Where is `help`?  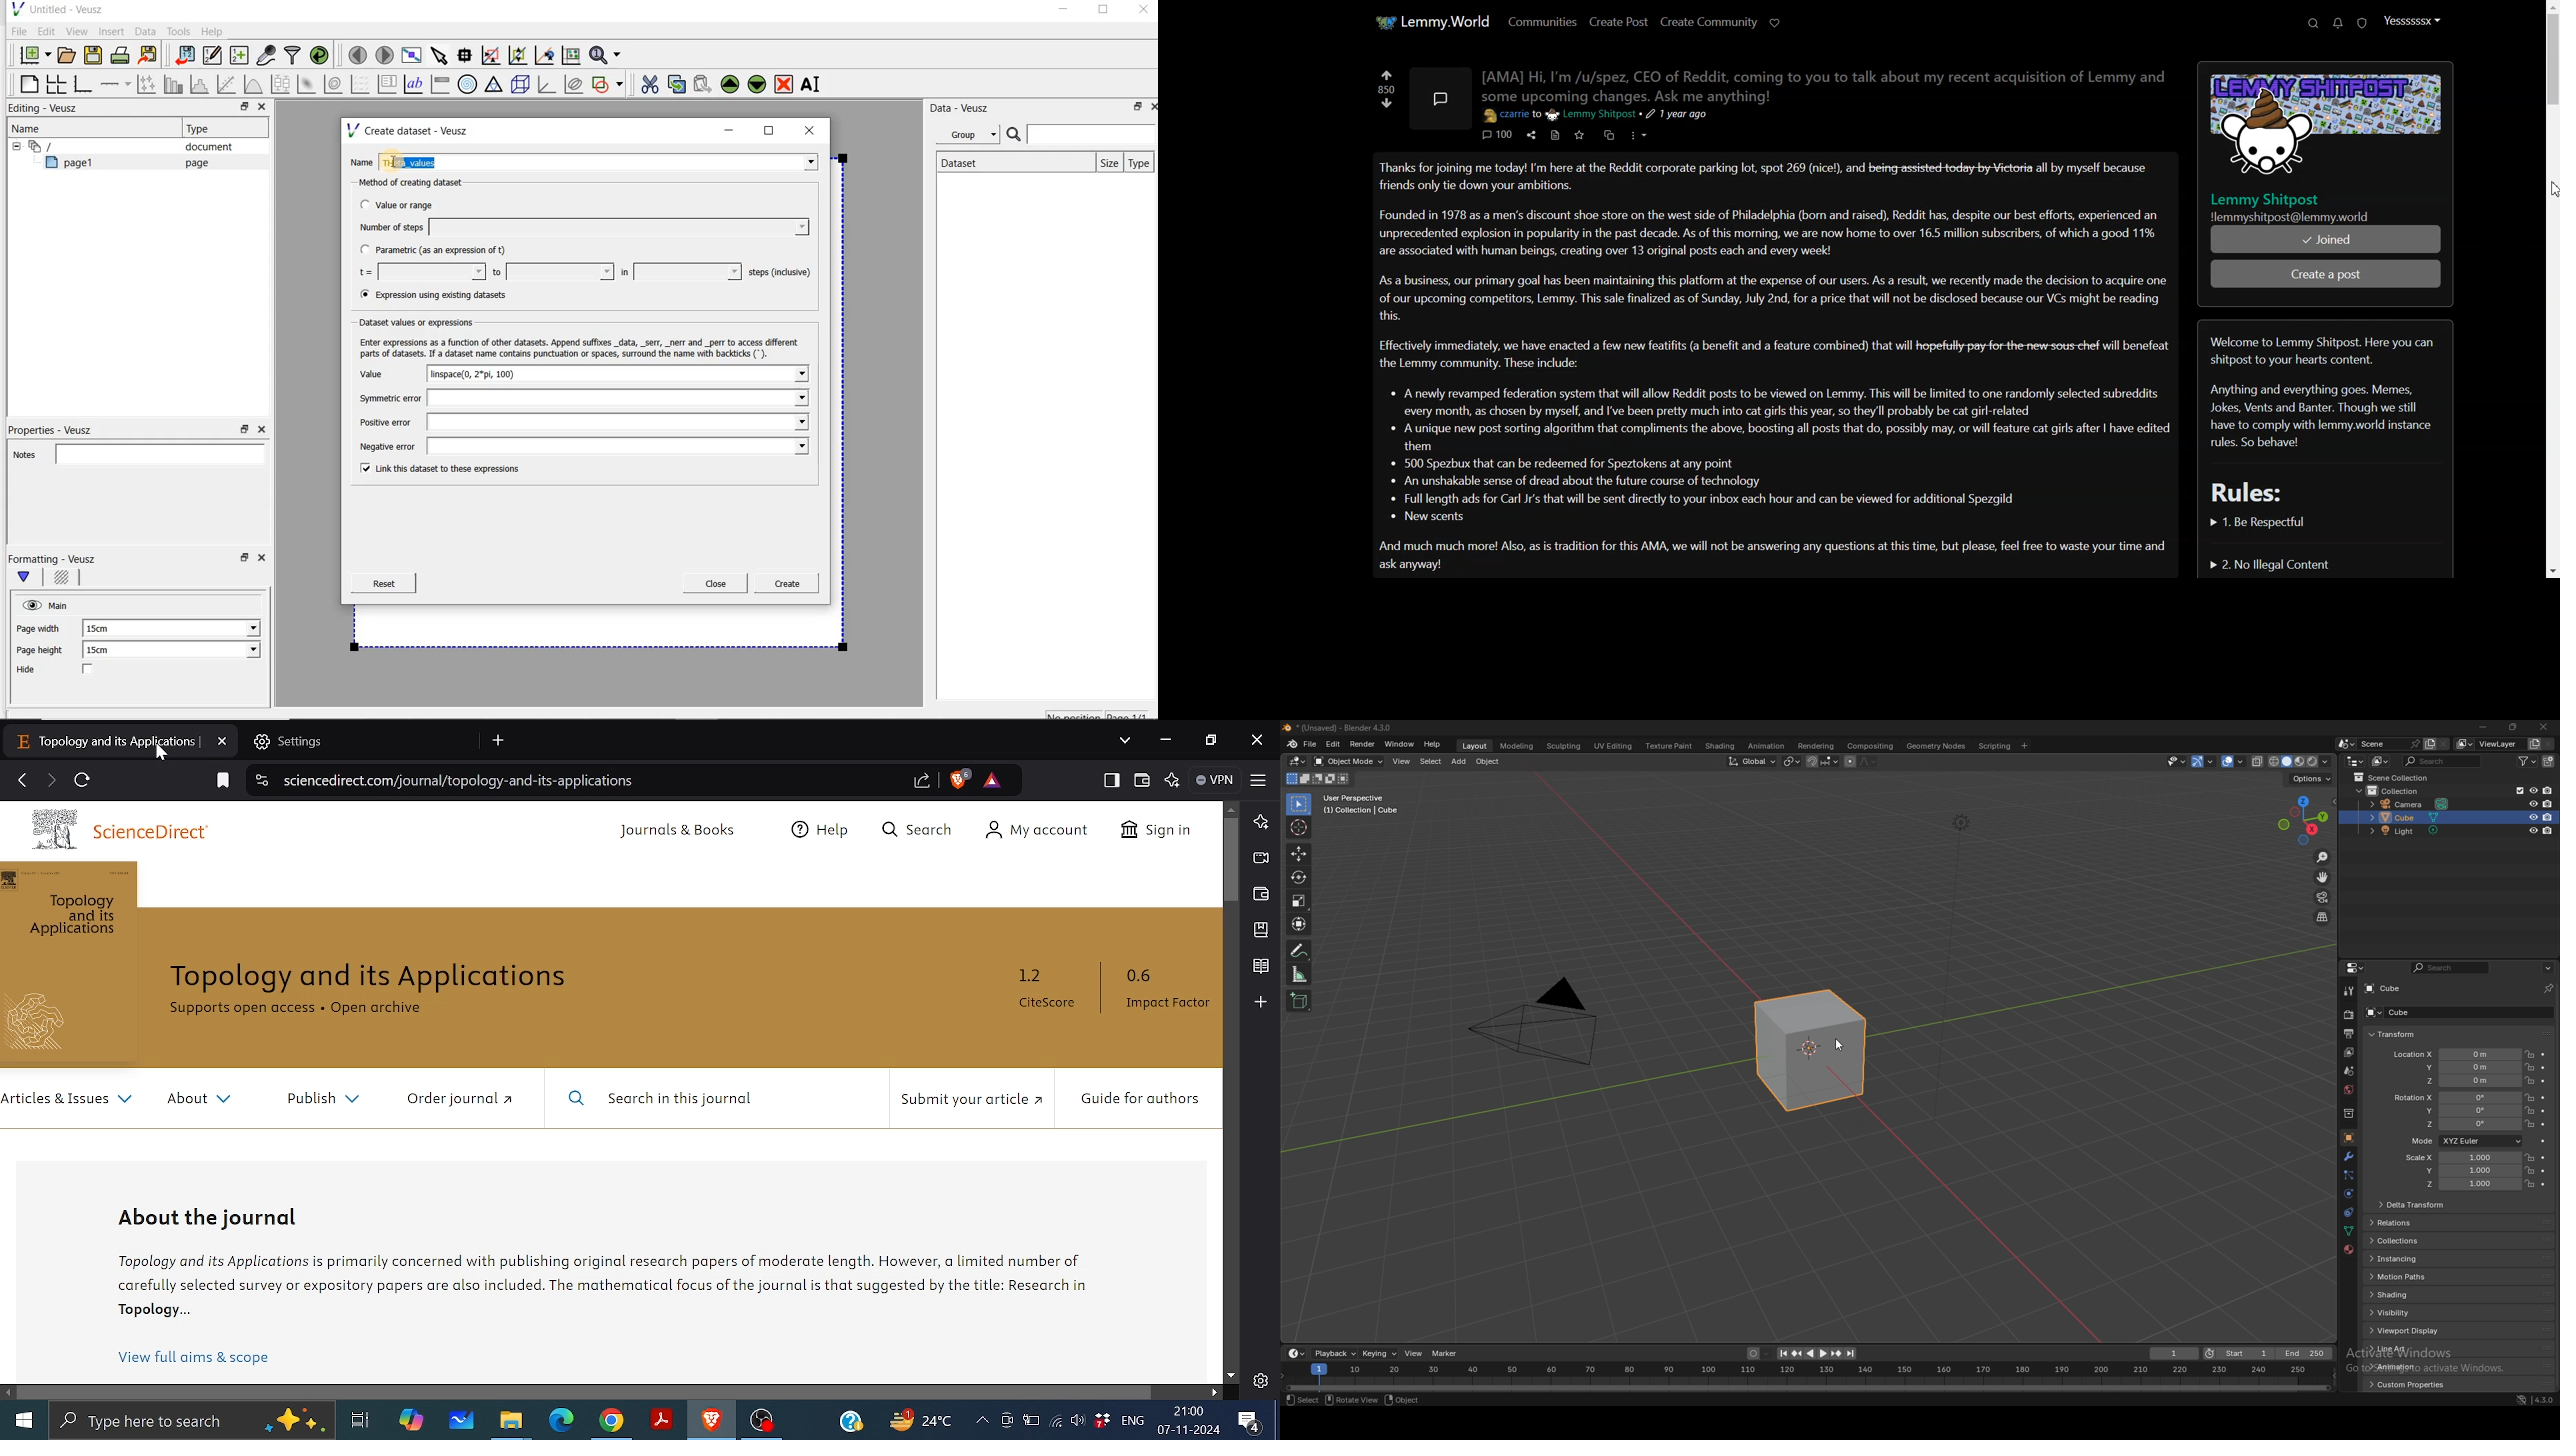 help is located at coordinates (1433, 745).